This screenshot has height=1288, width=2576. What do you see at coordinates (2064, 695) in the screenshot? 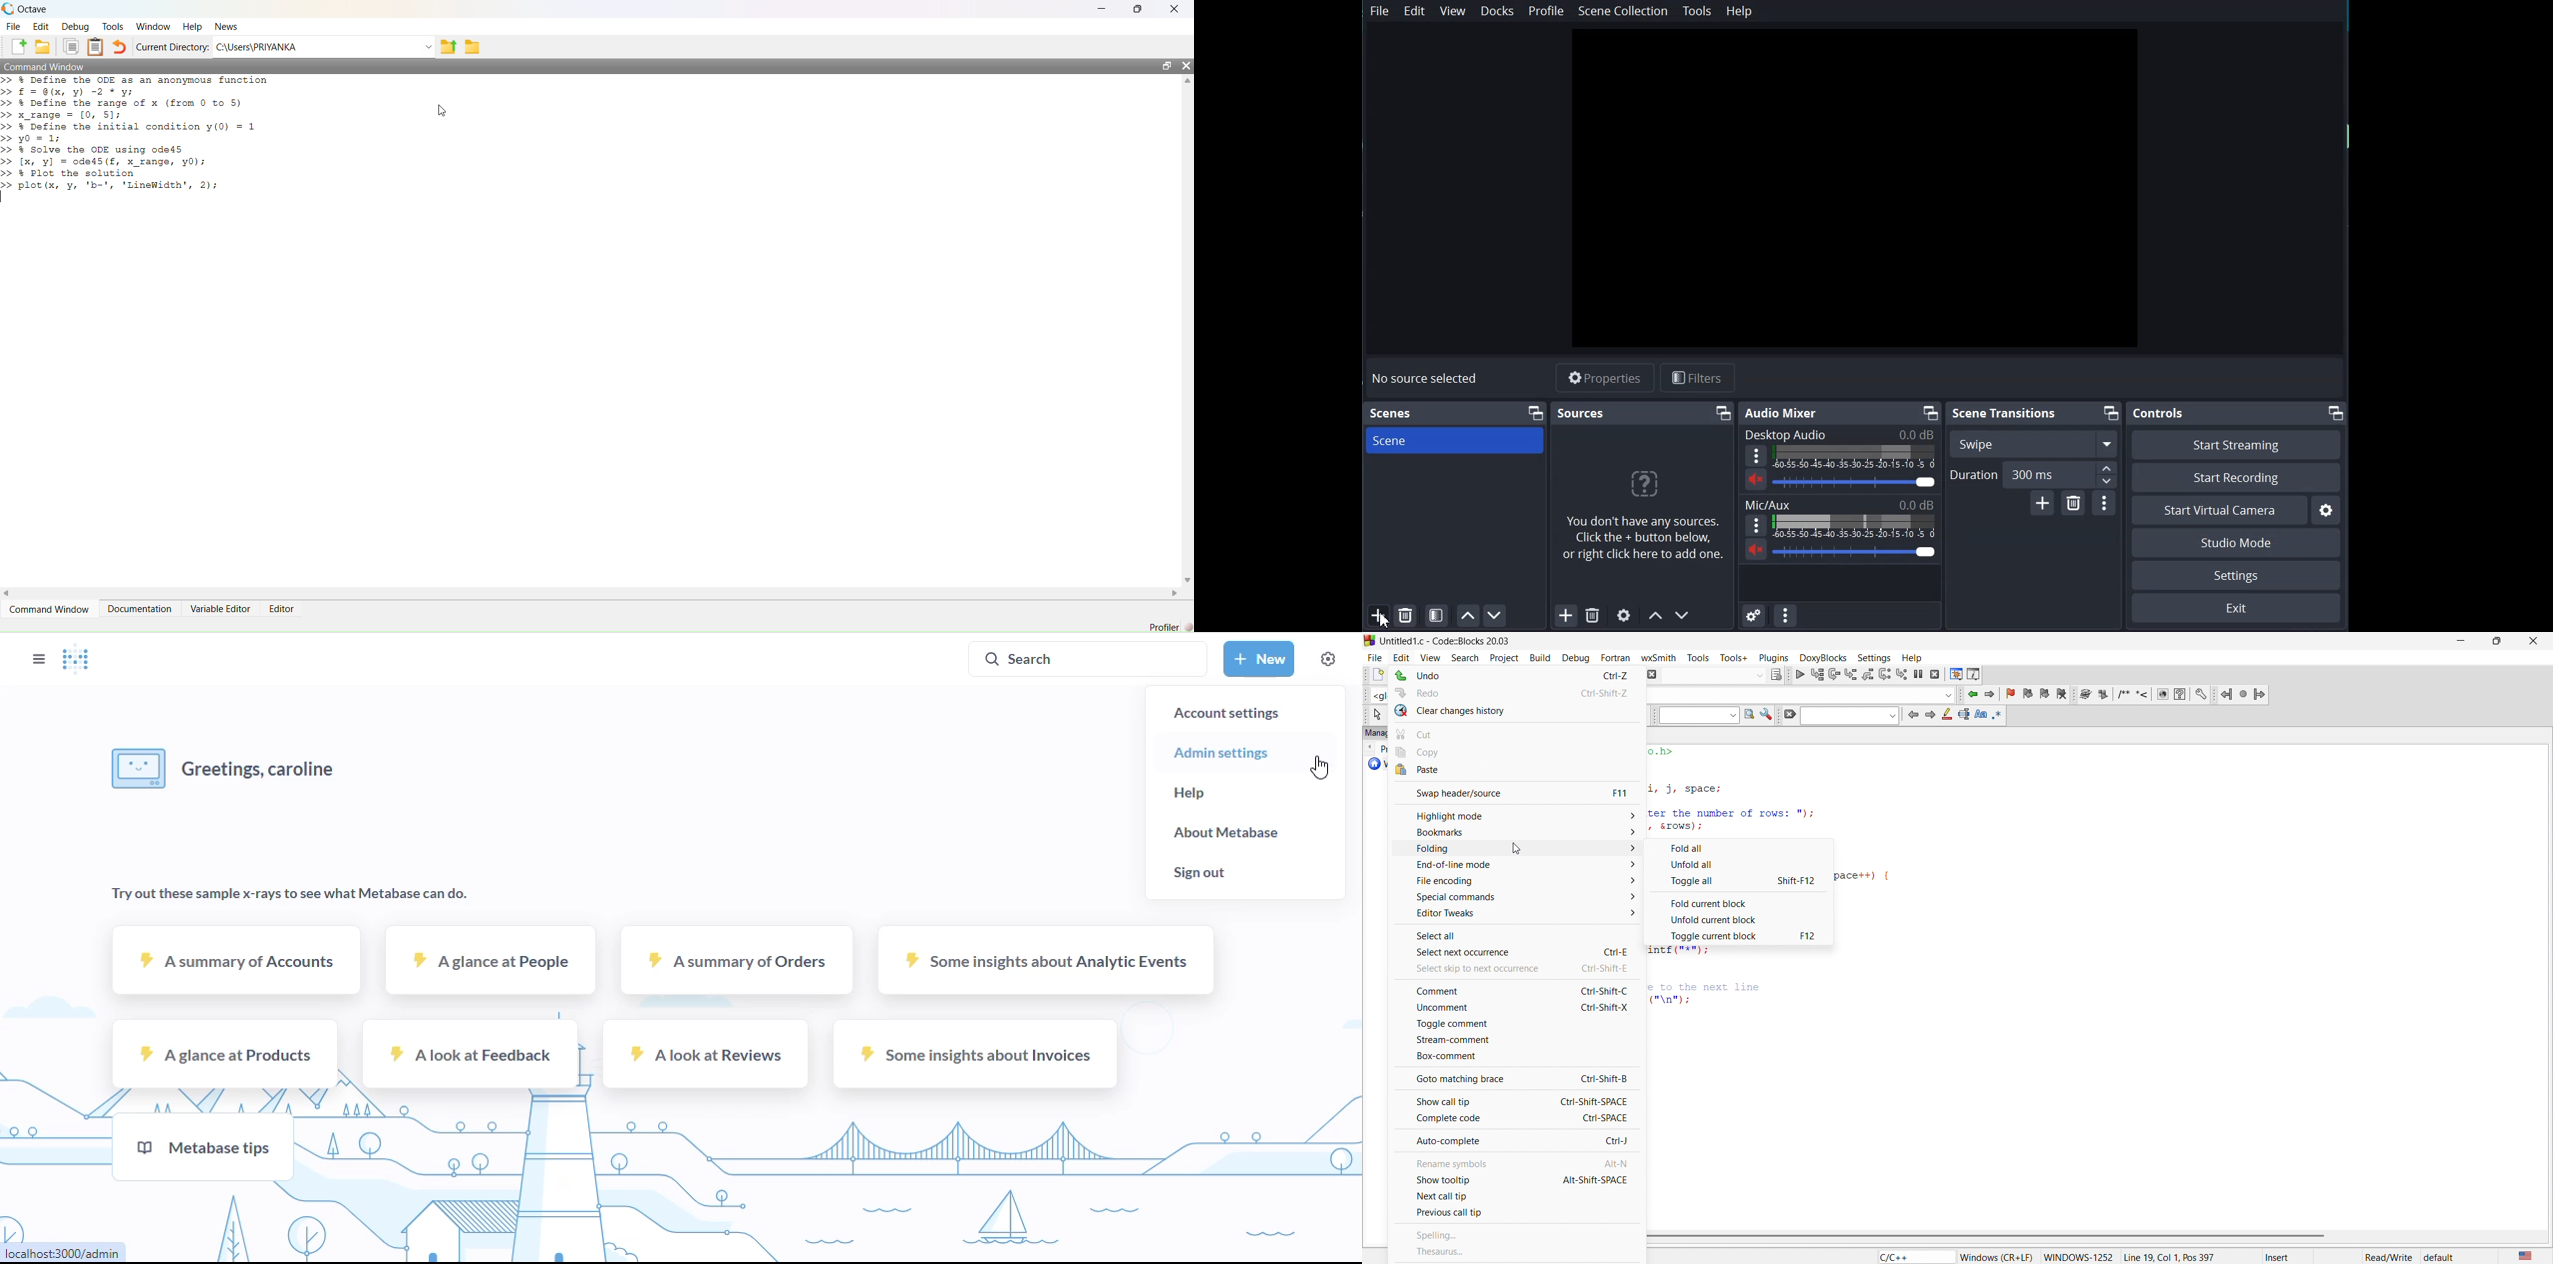
I see `clear bookmart` at bounding box center [2064, 695].